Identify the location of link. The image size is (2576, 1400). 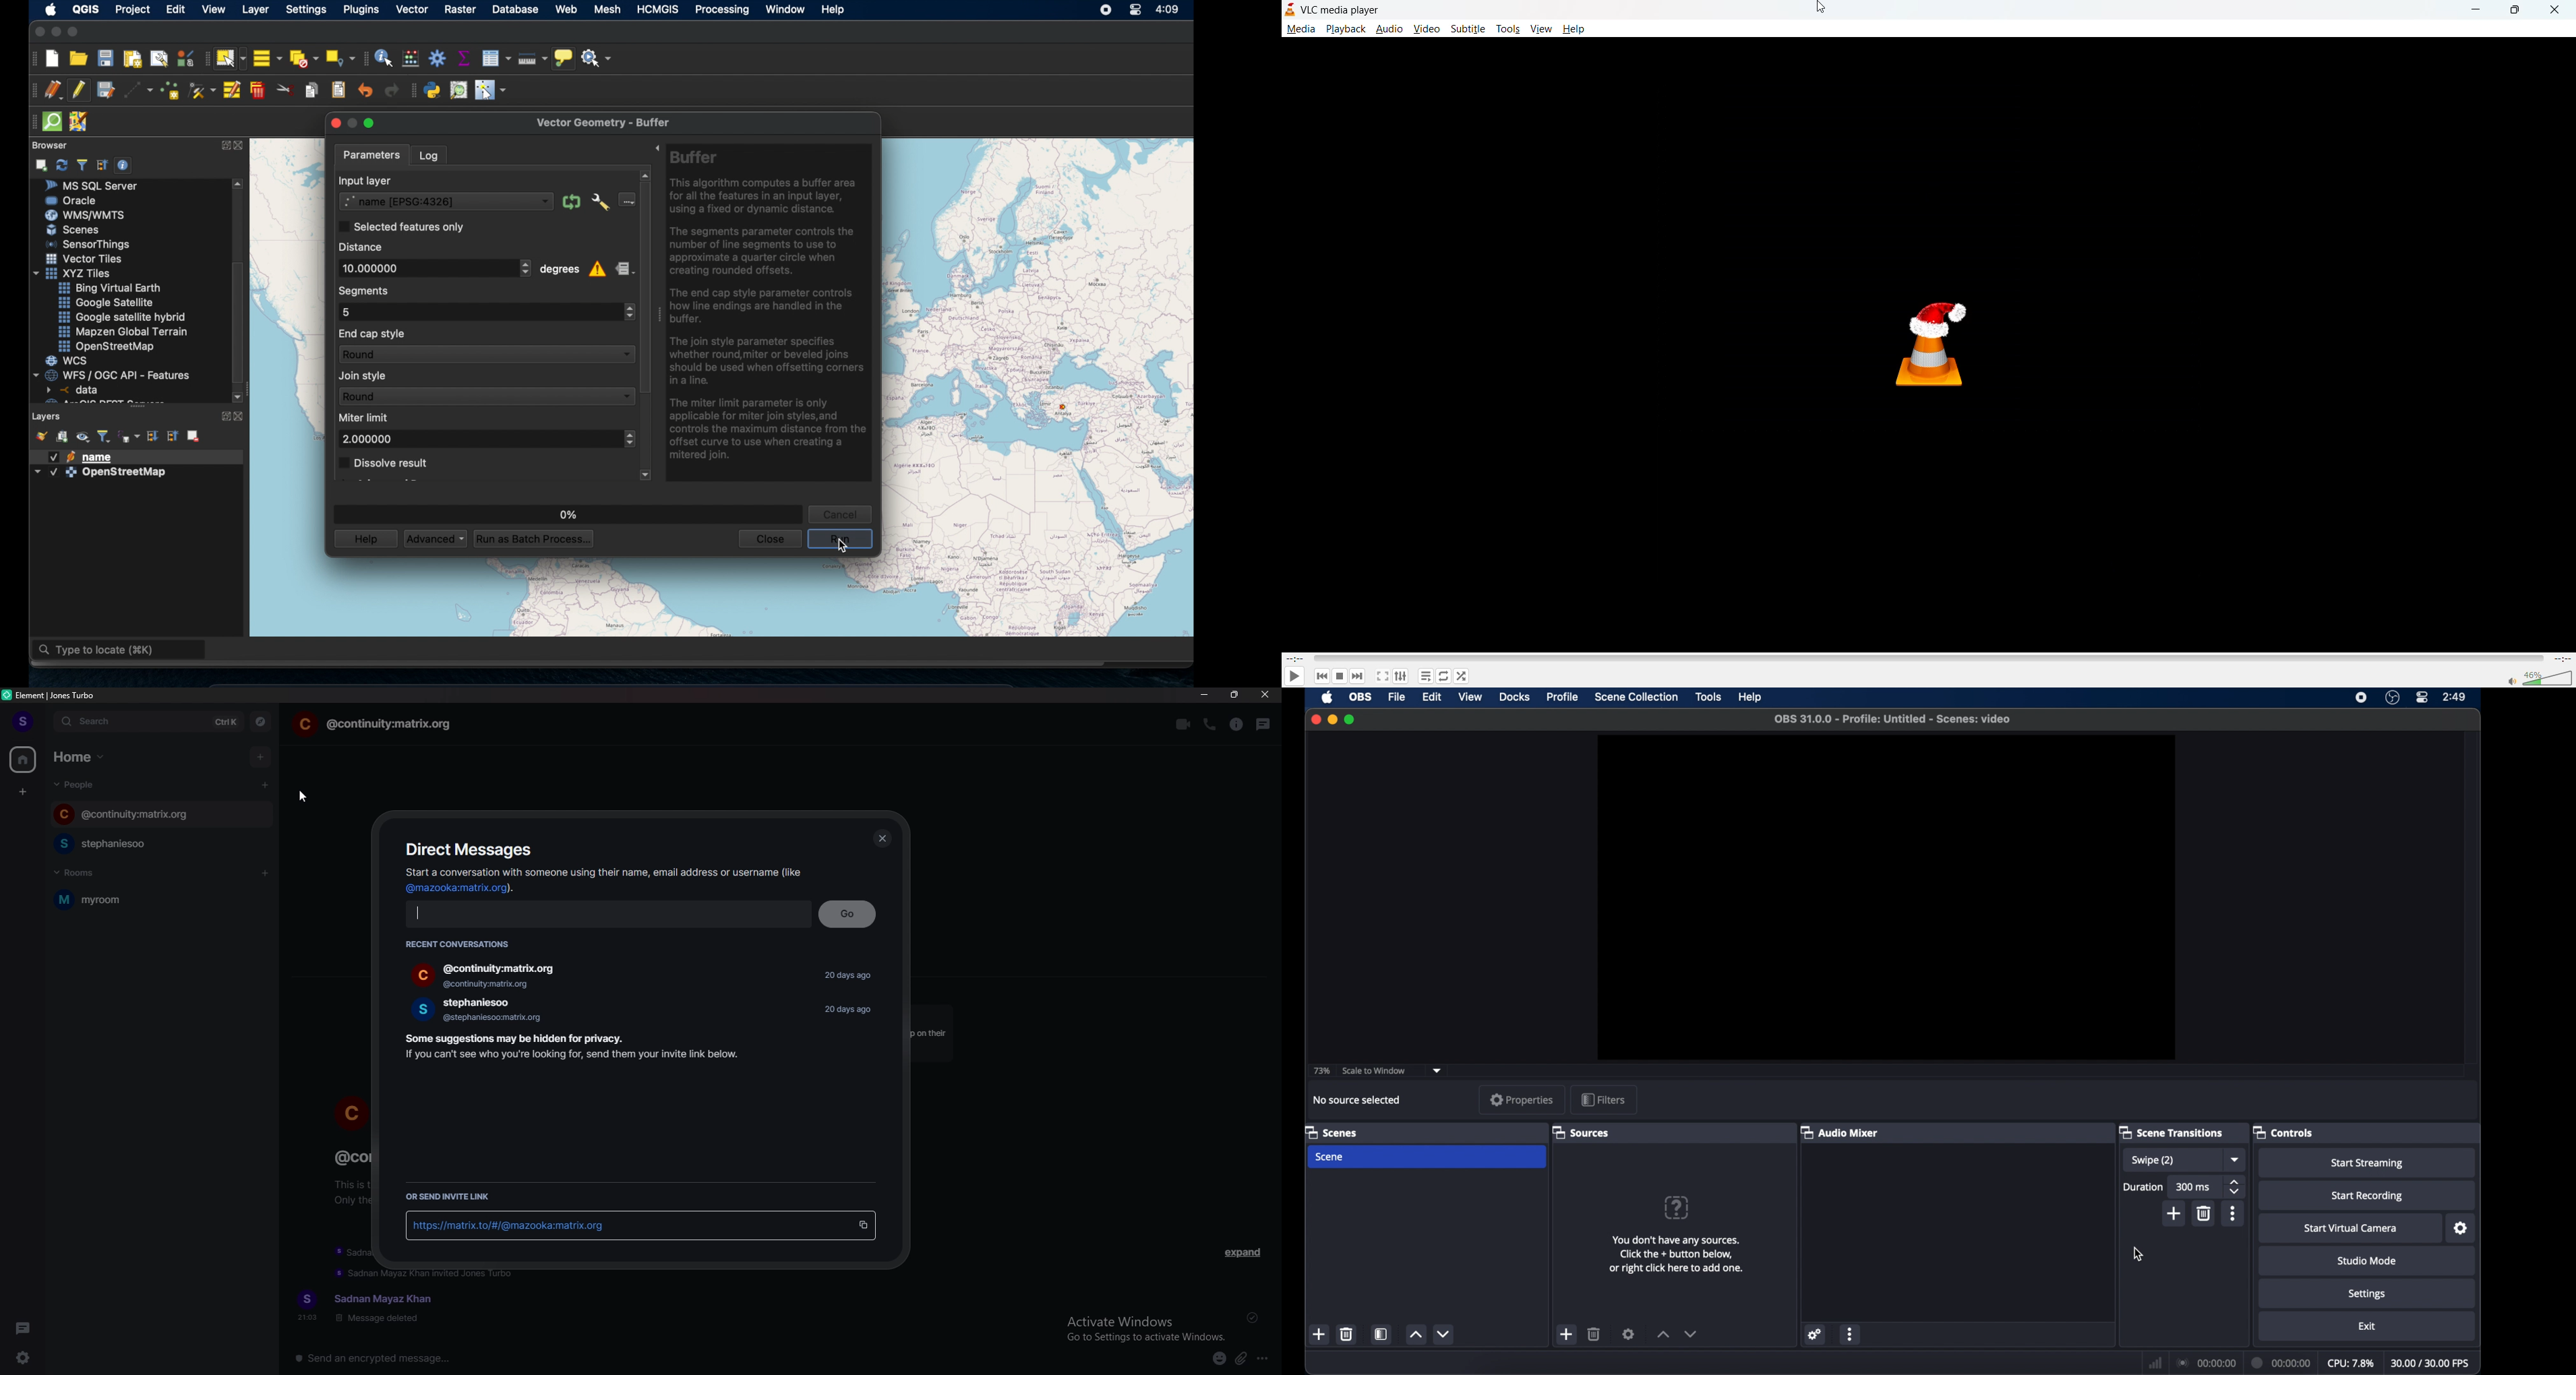
(522, 1224).